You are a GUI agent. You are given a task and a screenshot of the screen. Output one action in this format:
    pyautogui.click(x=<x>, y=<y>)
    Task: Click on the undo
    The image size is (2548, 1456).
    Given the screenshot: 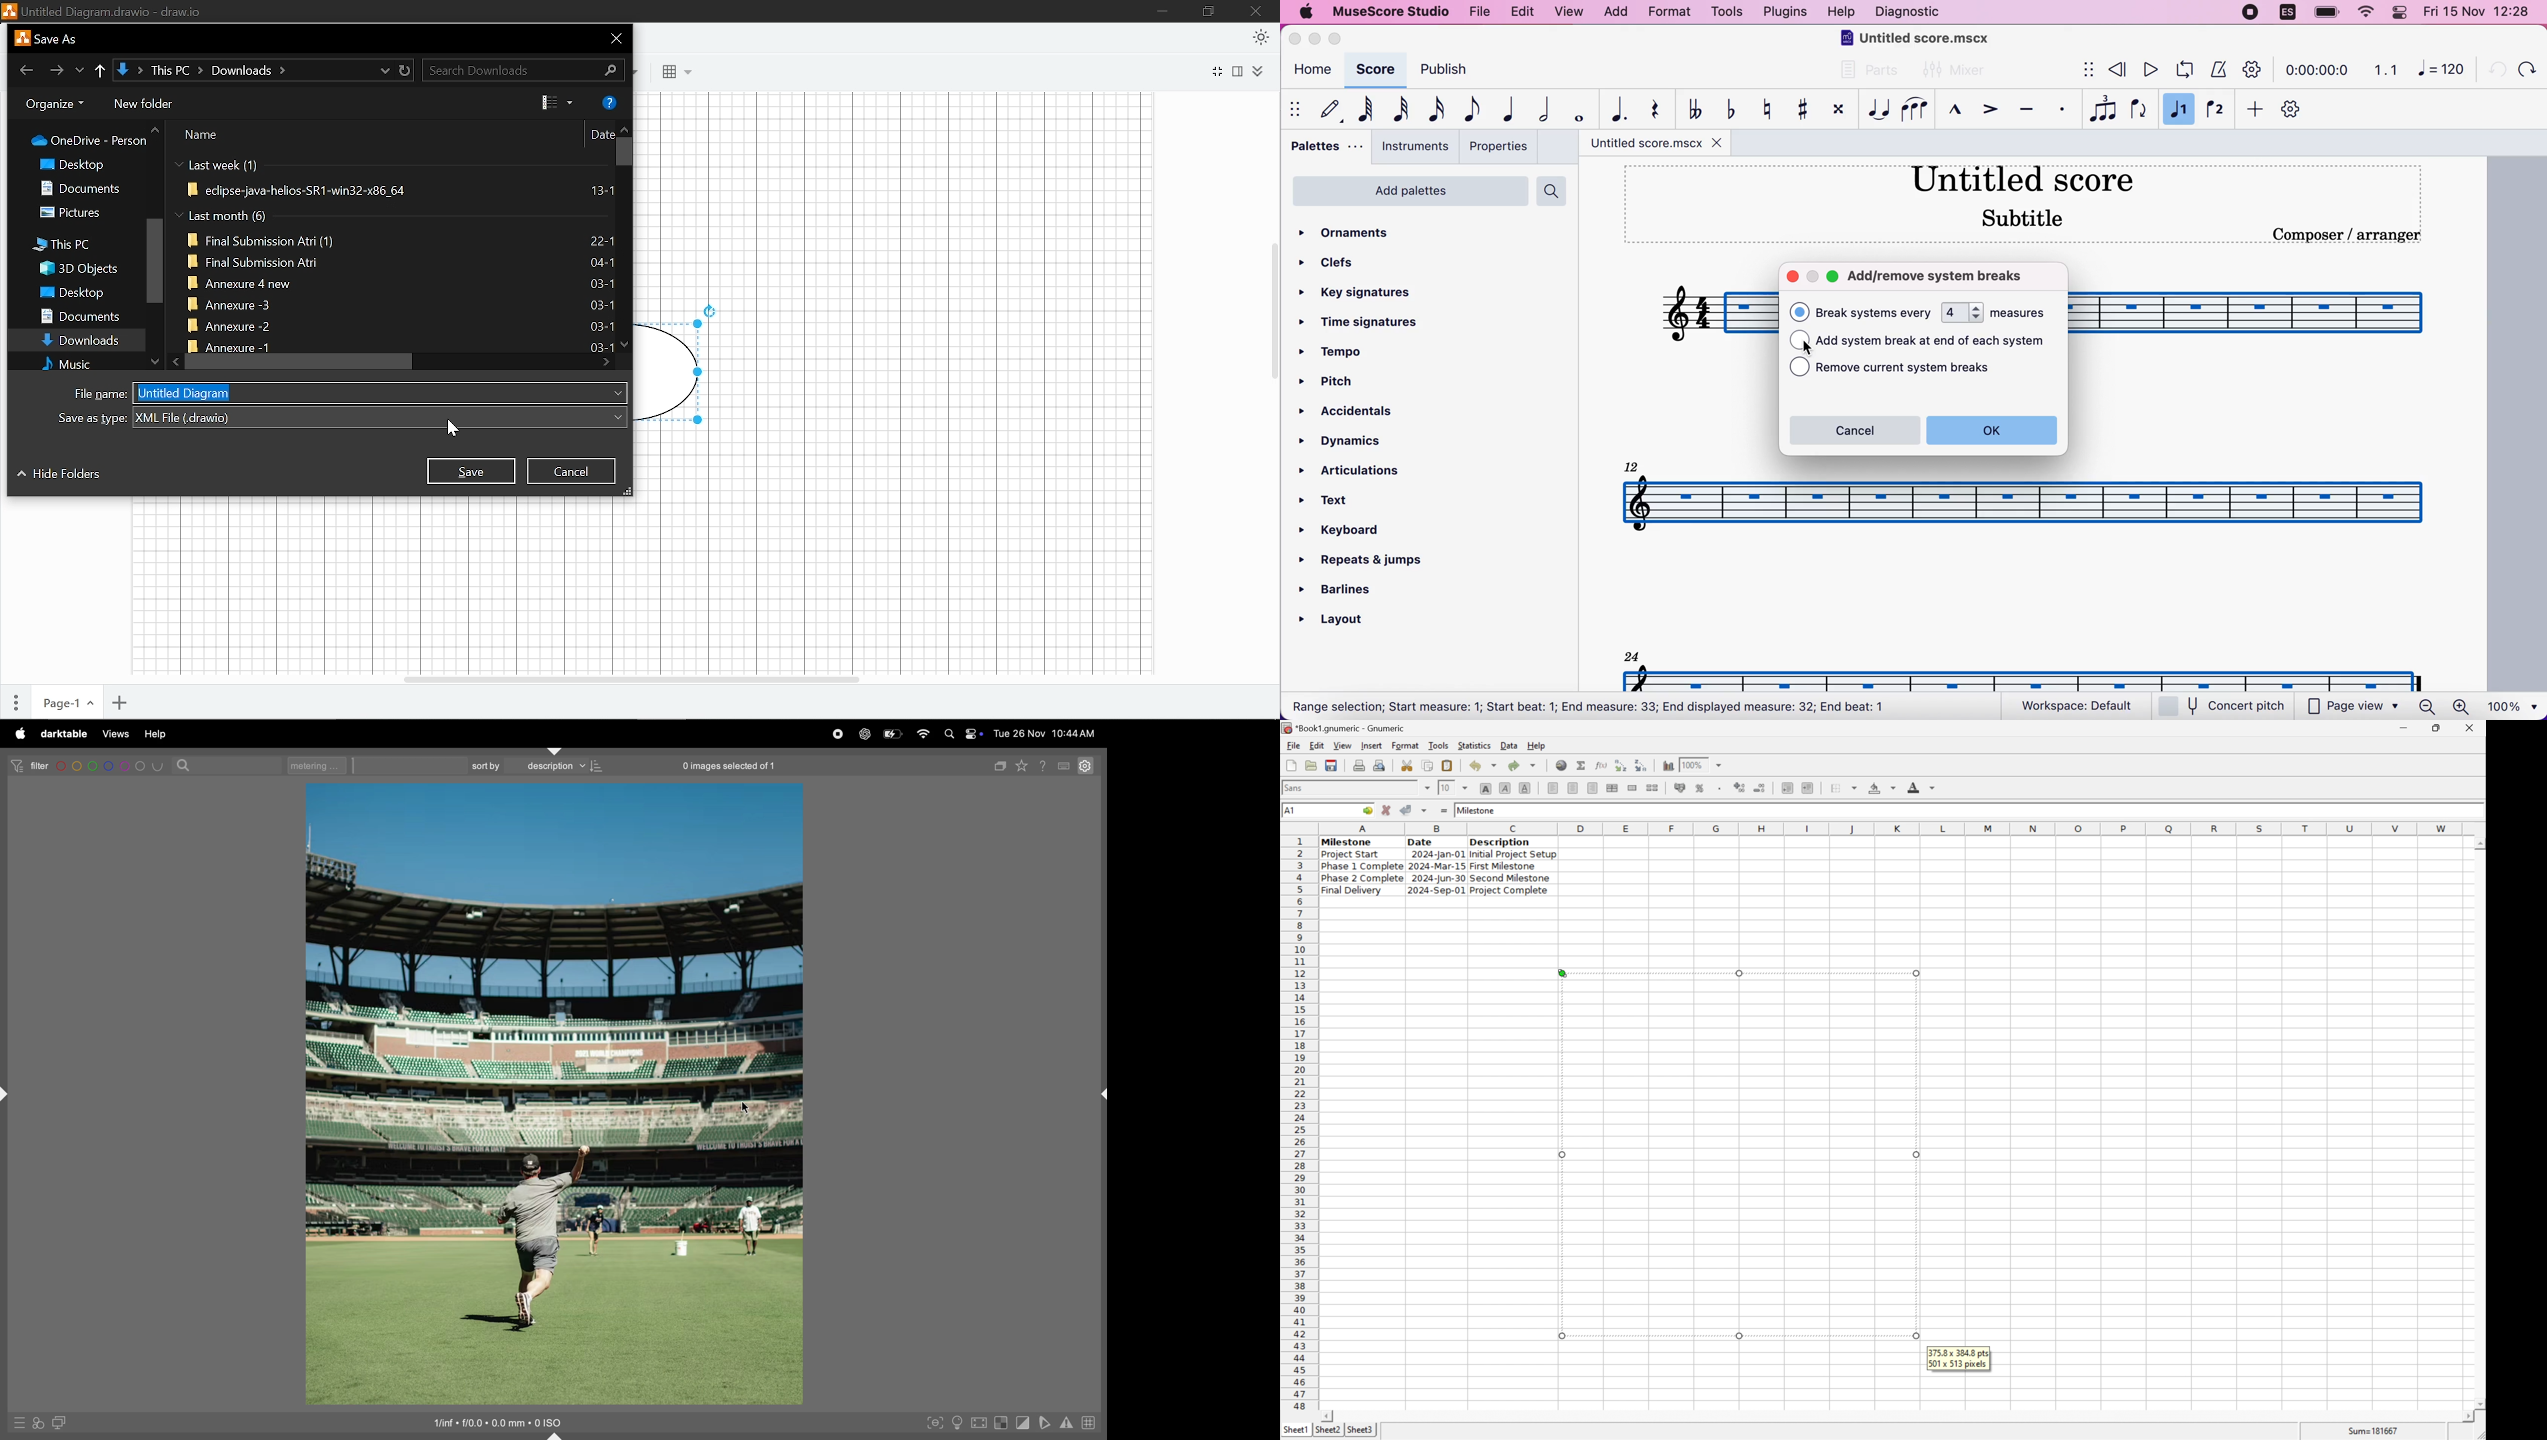 What is the action you would take?
    pyautogui.click(x=1486, y=766)
    